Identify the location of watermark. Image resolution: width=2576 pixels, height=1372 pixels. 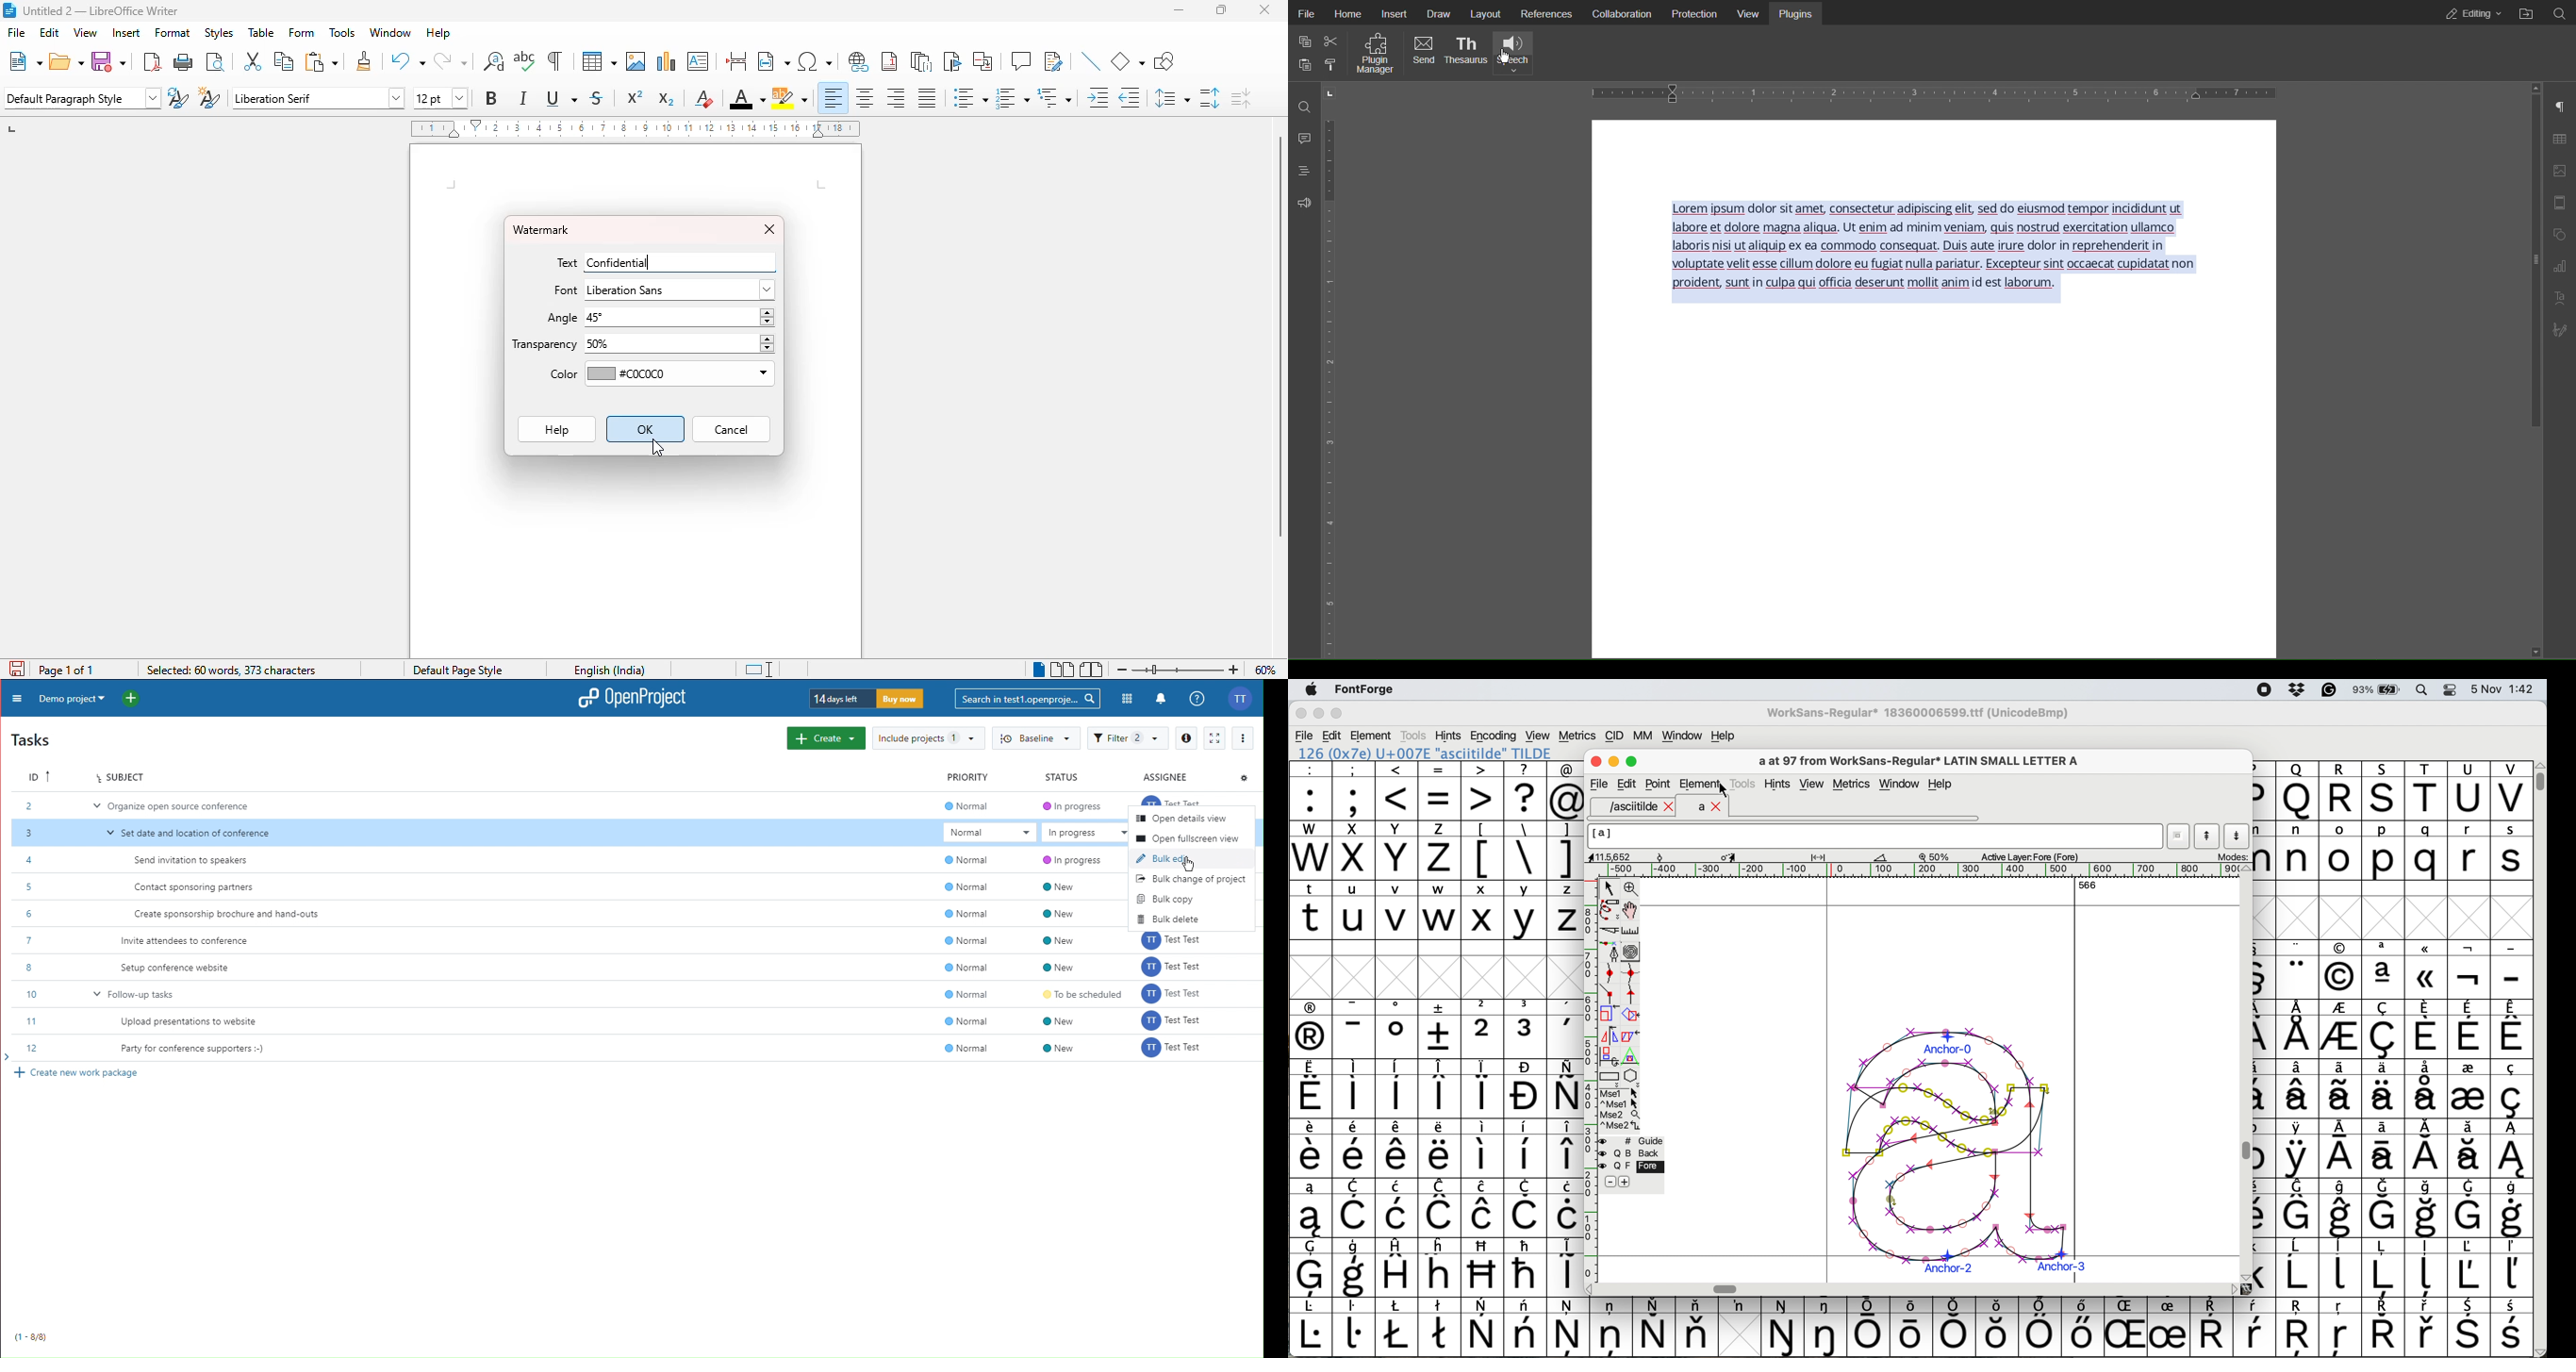
(541, 230).